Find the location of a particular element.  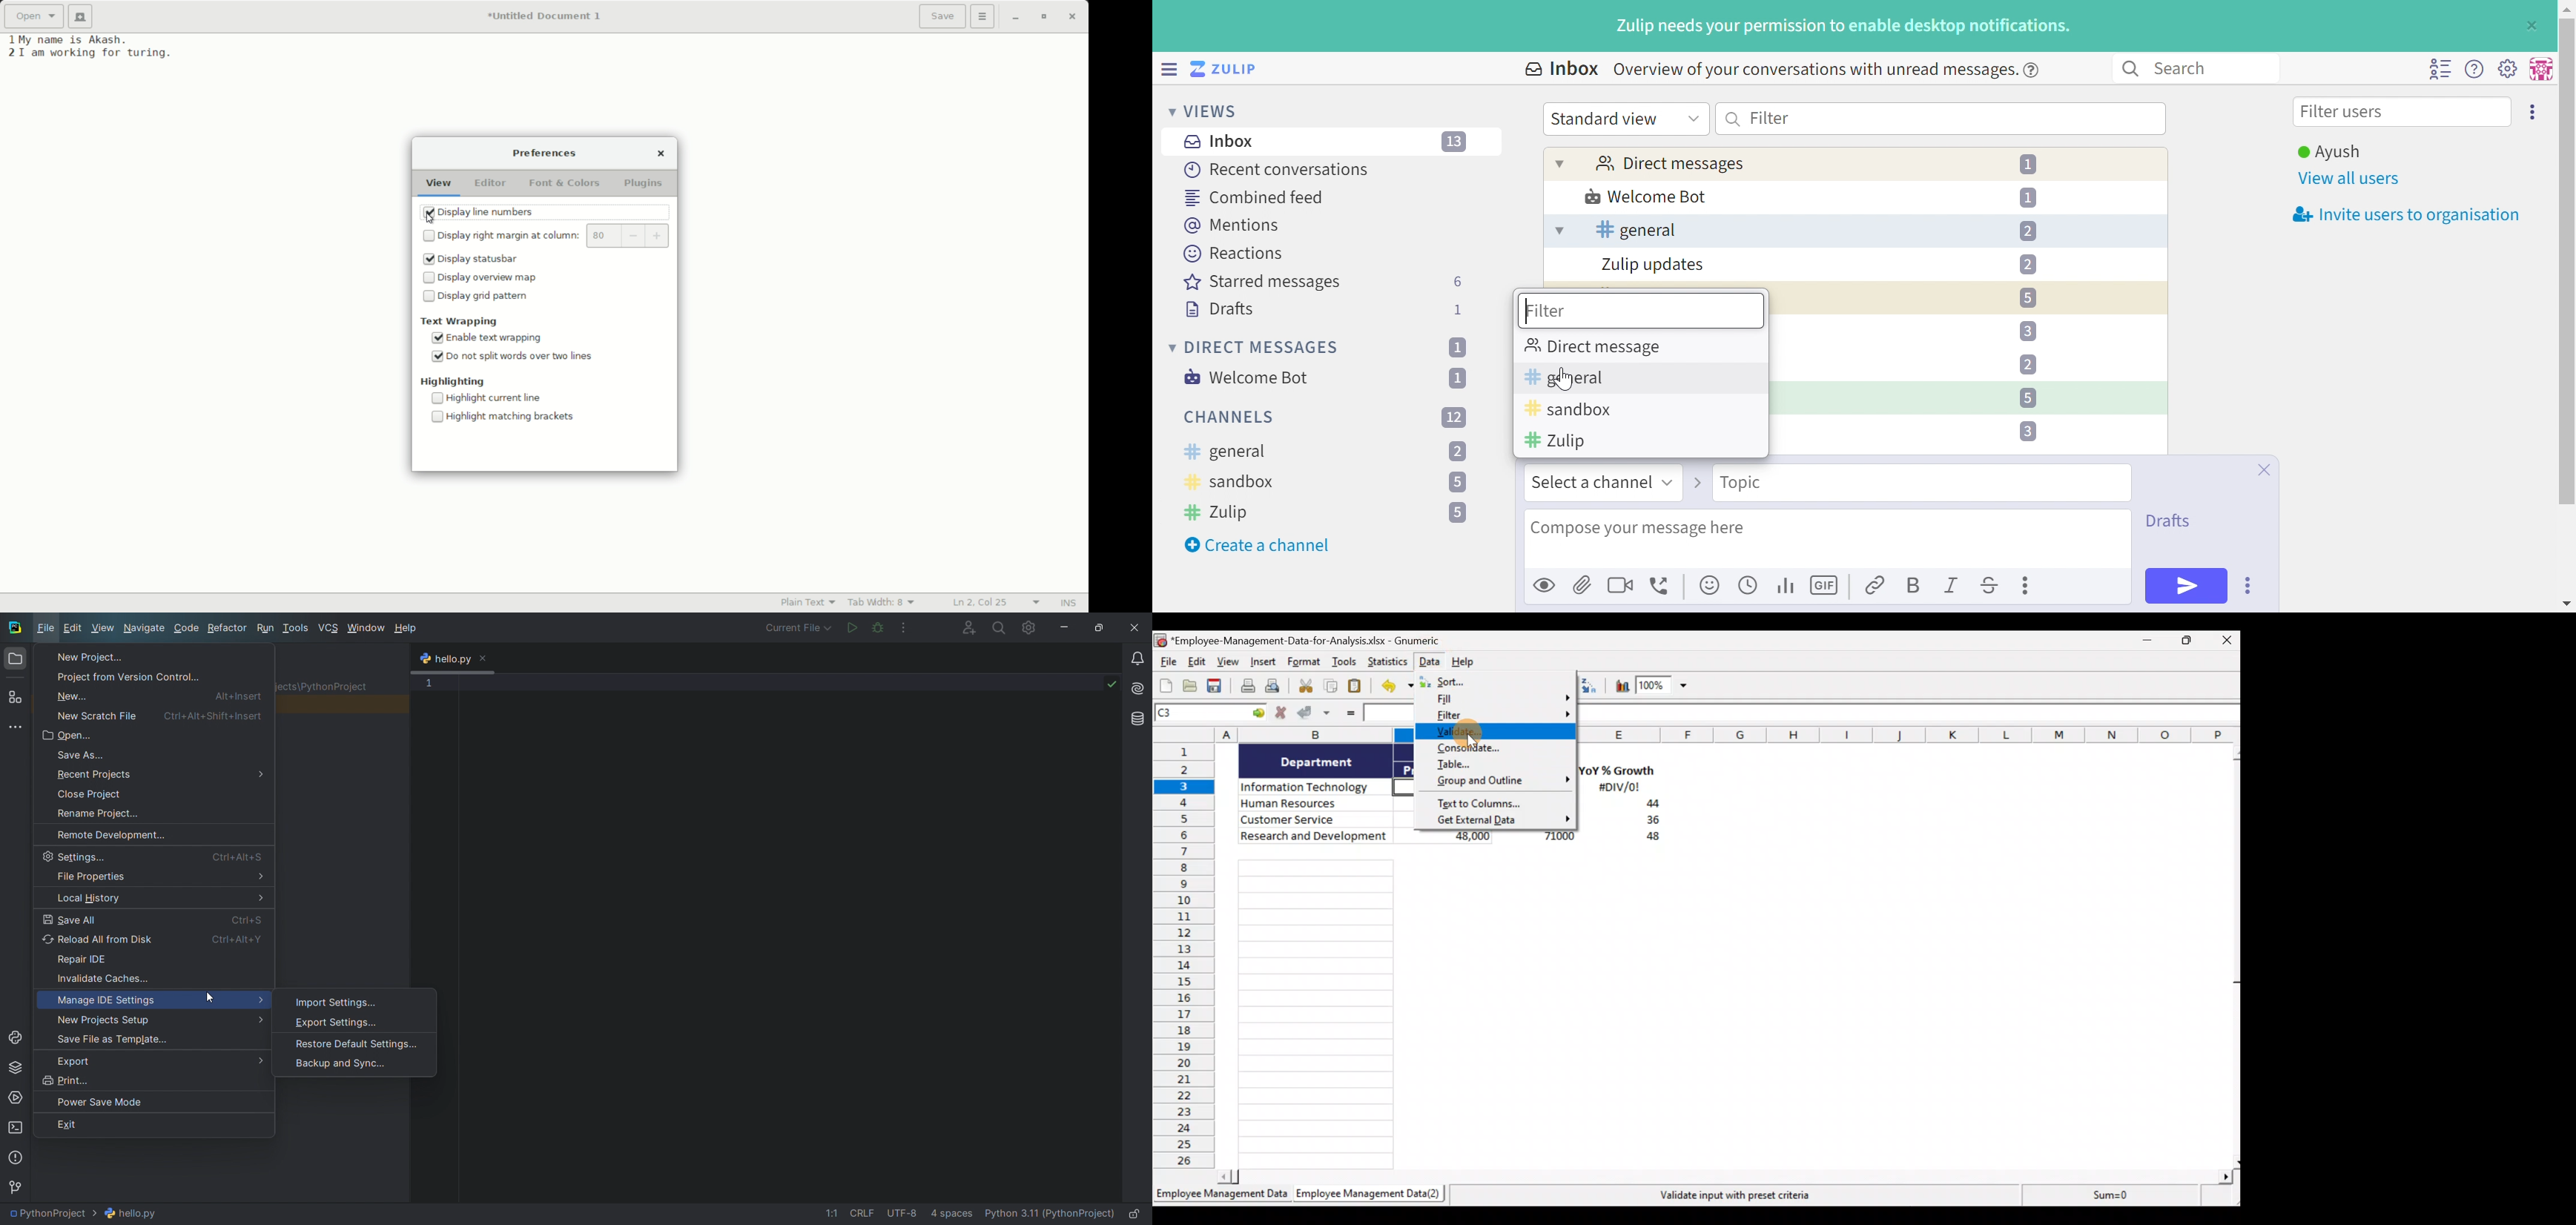

3 is located at coordinates (2027, 331).